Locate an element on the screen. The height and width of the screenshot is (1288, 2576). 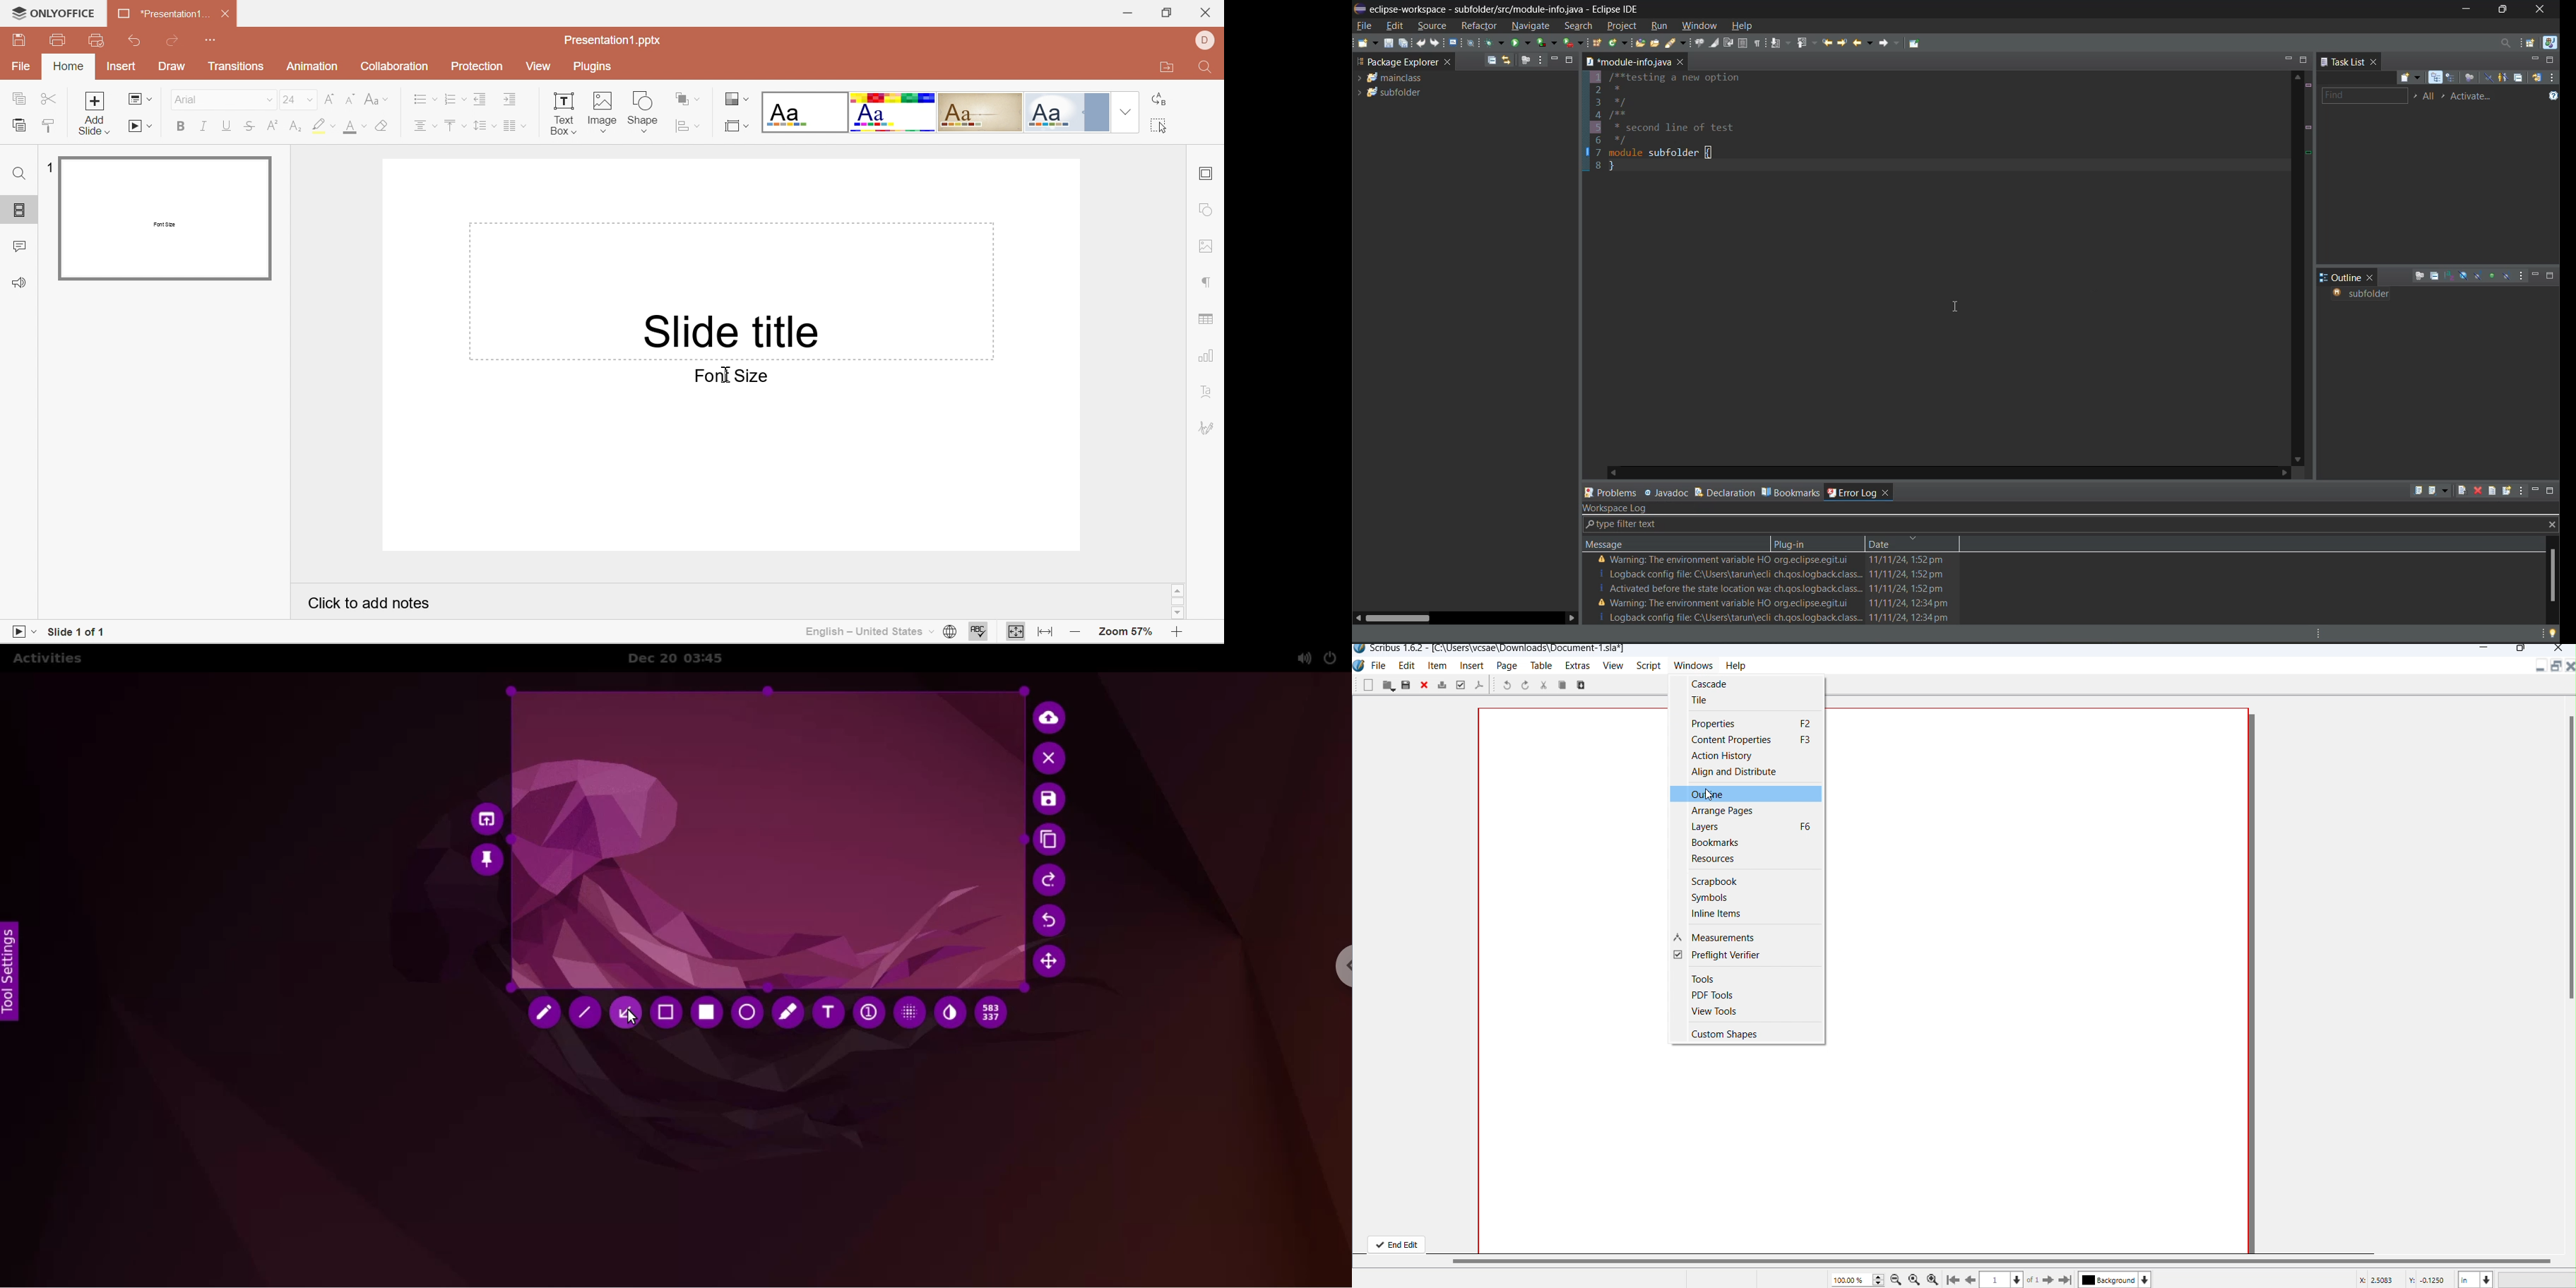
save is located at coordinates (1050, 800).